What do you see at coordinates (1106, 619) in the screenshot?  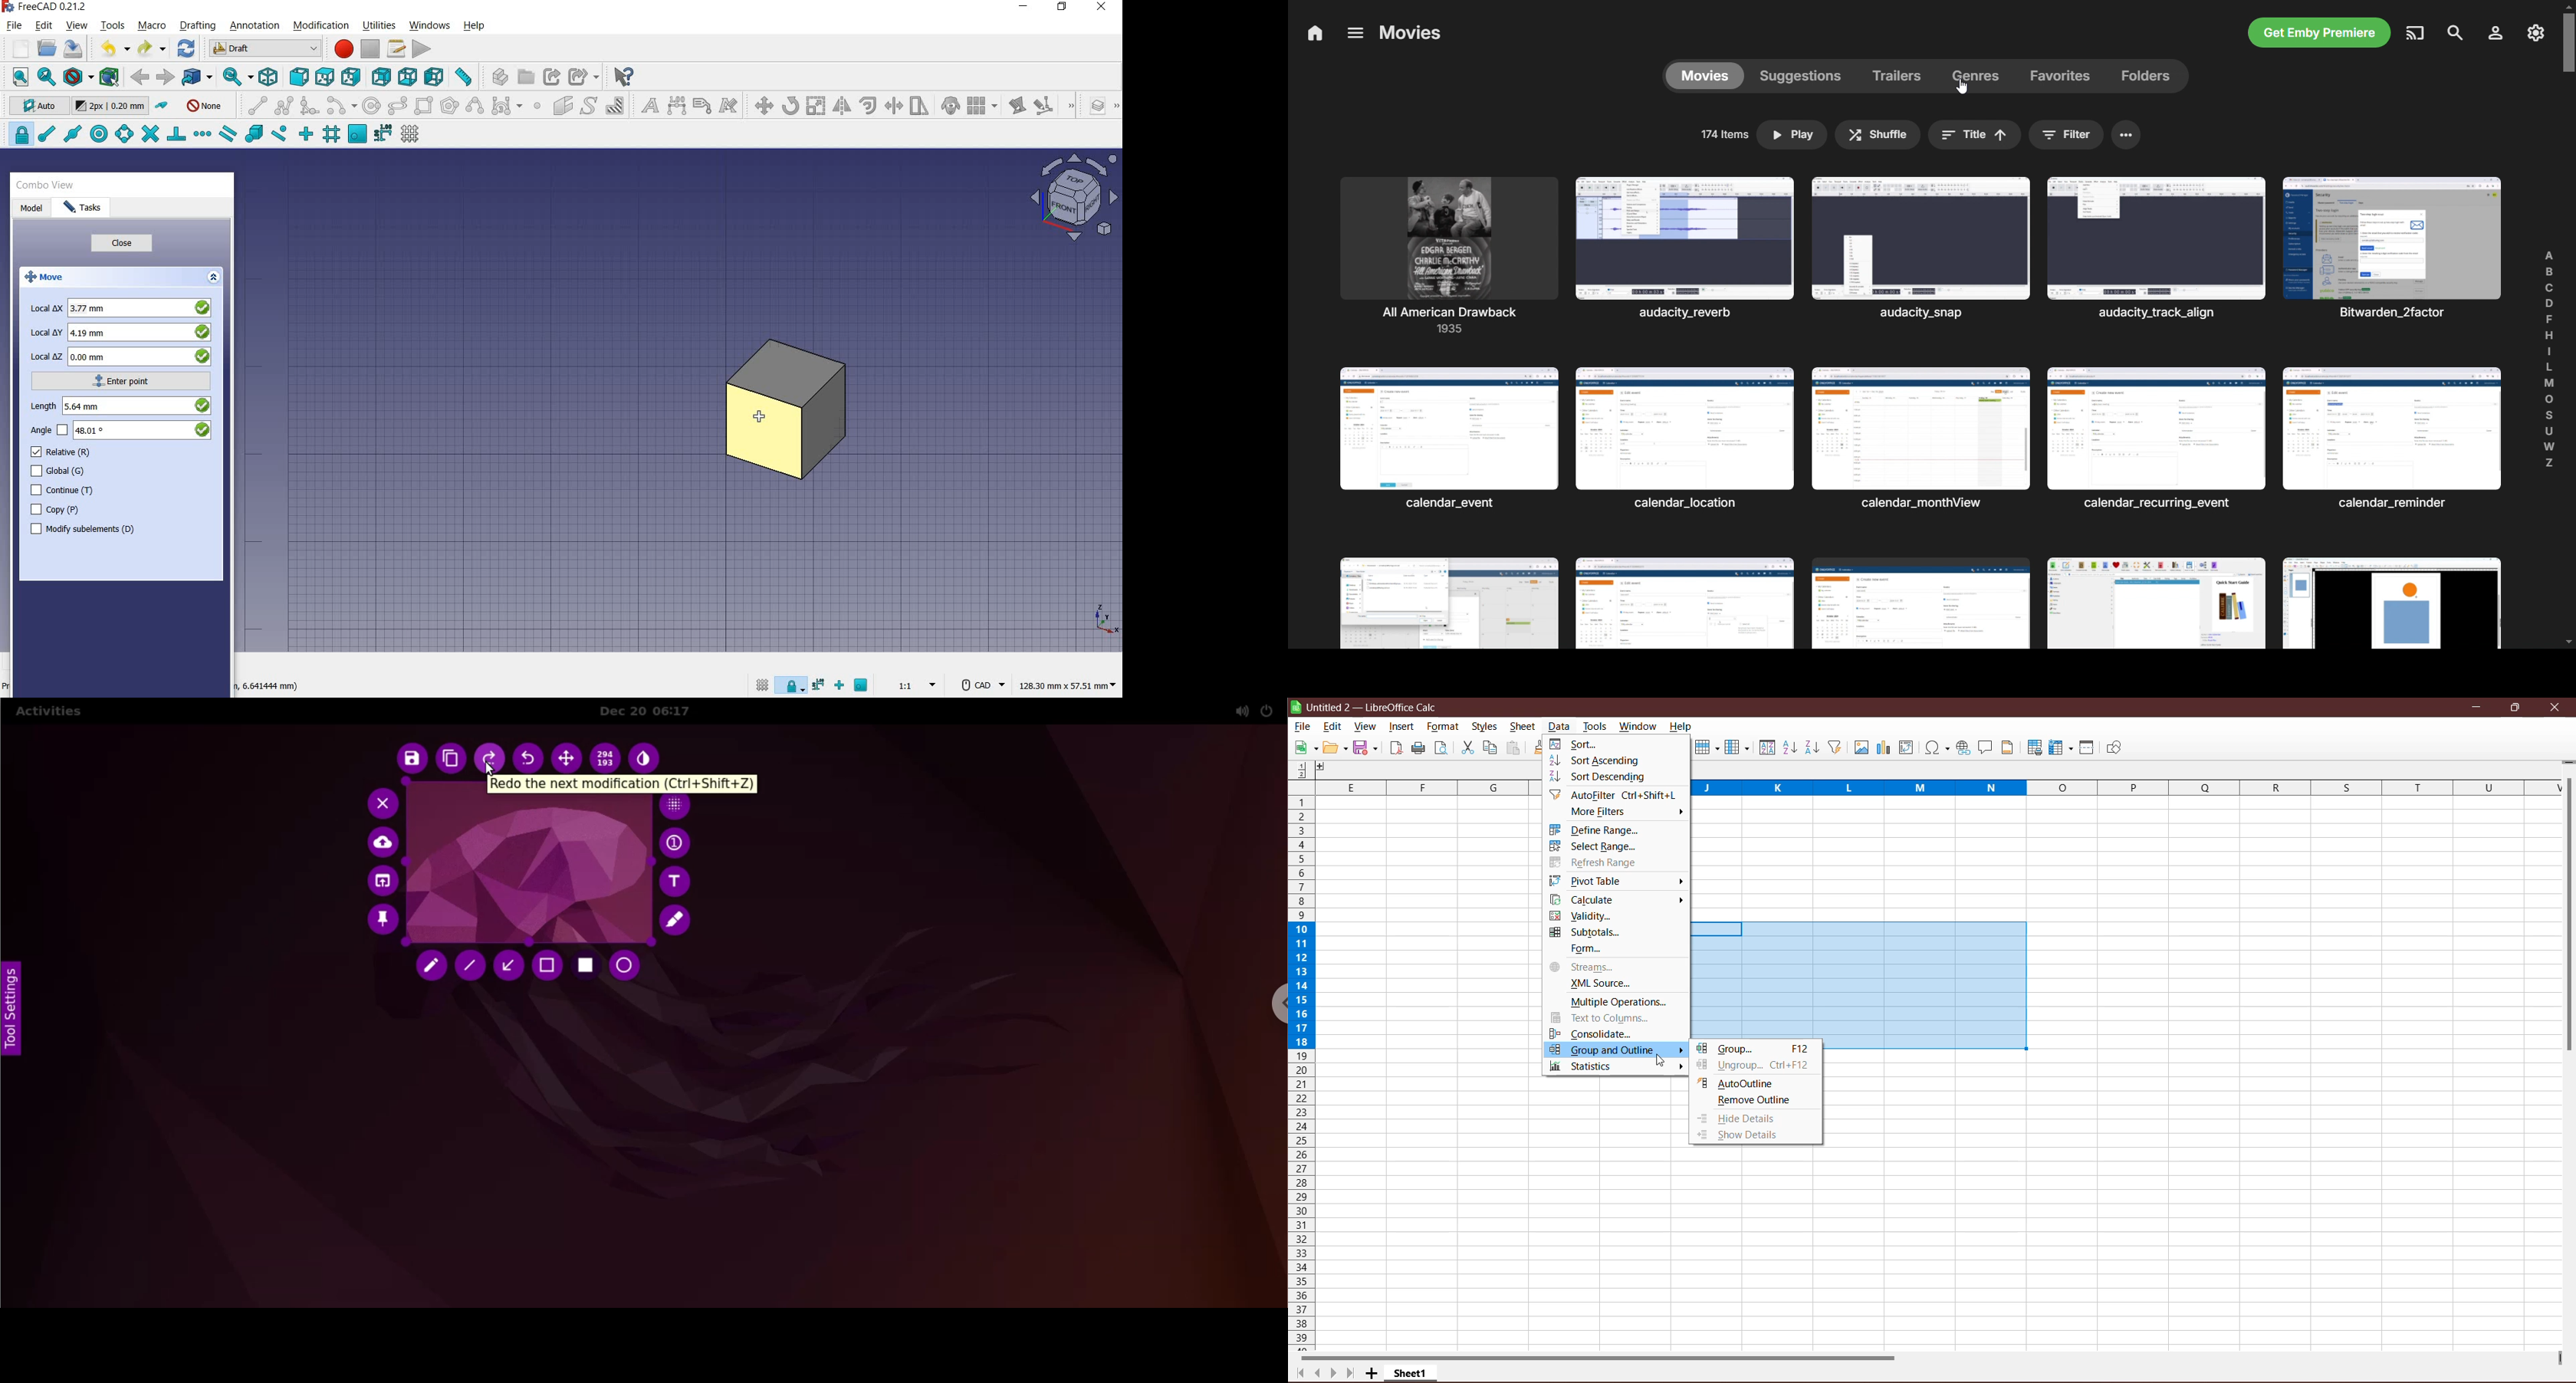 I see `xyz point` at bounding box center [1106, 619].